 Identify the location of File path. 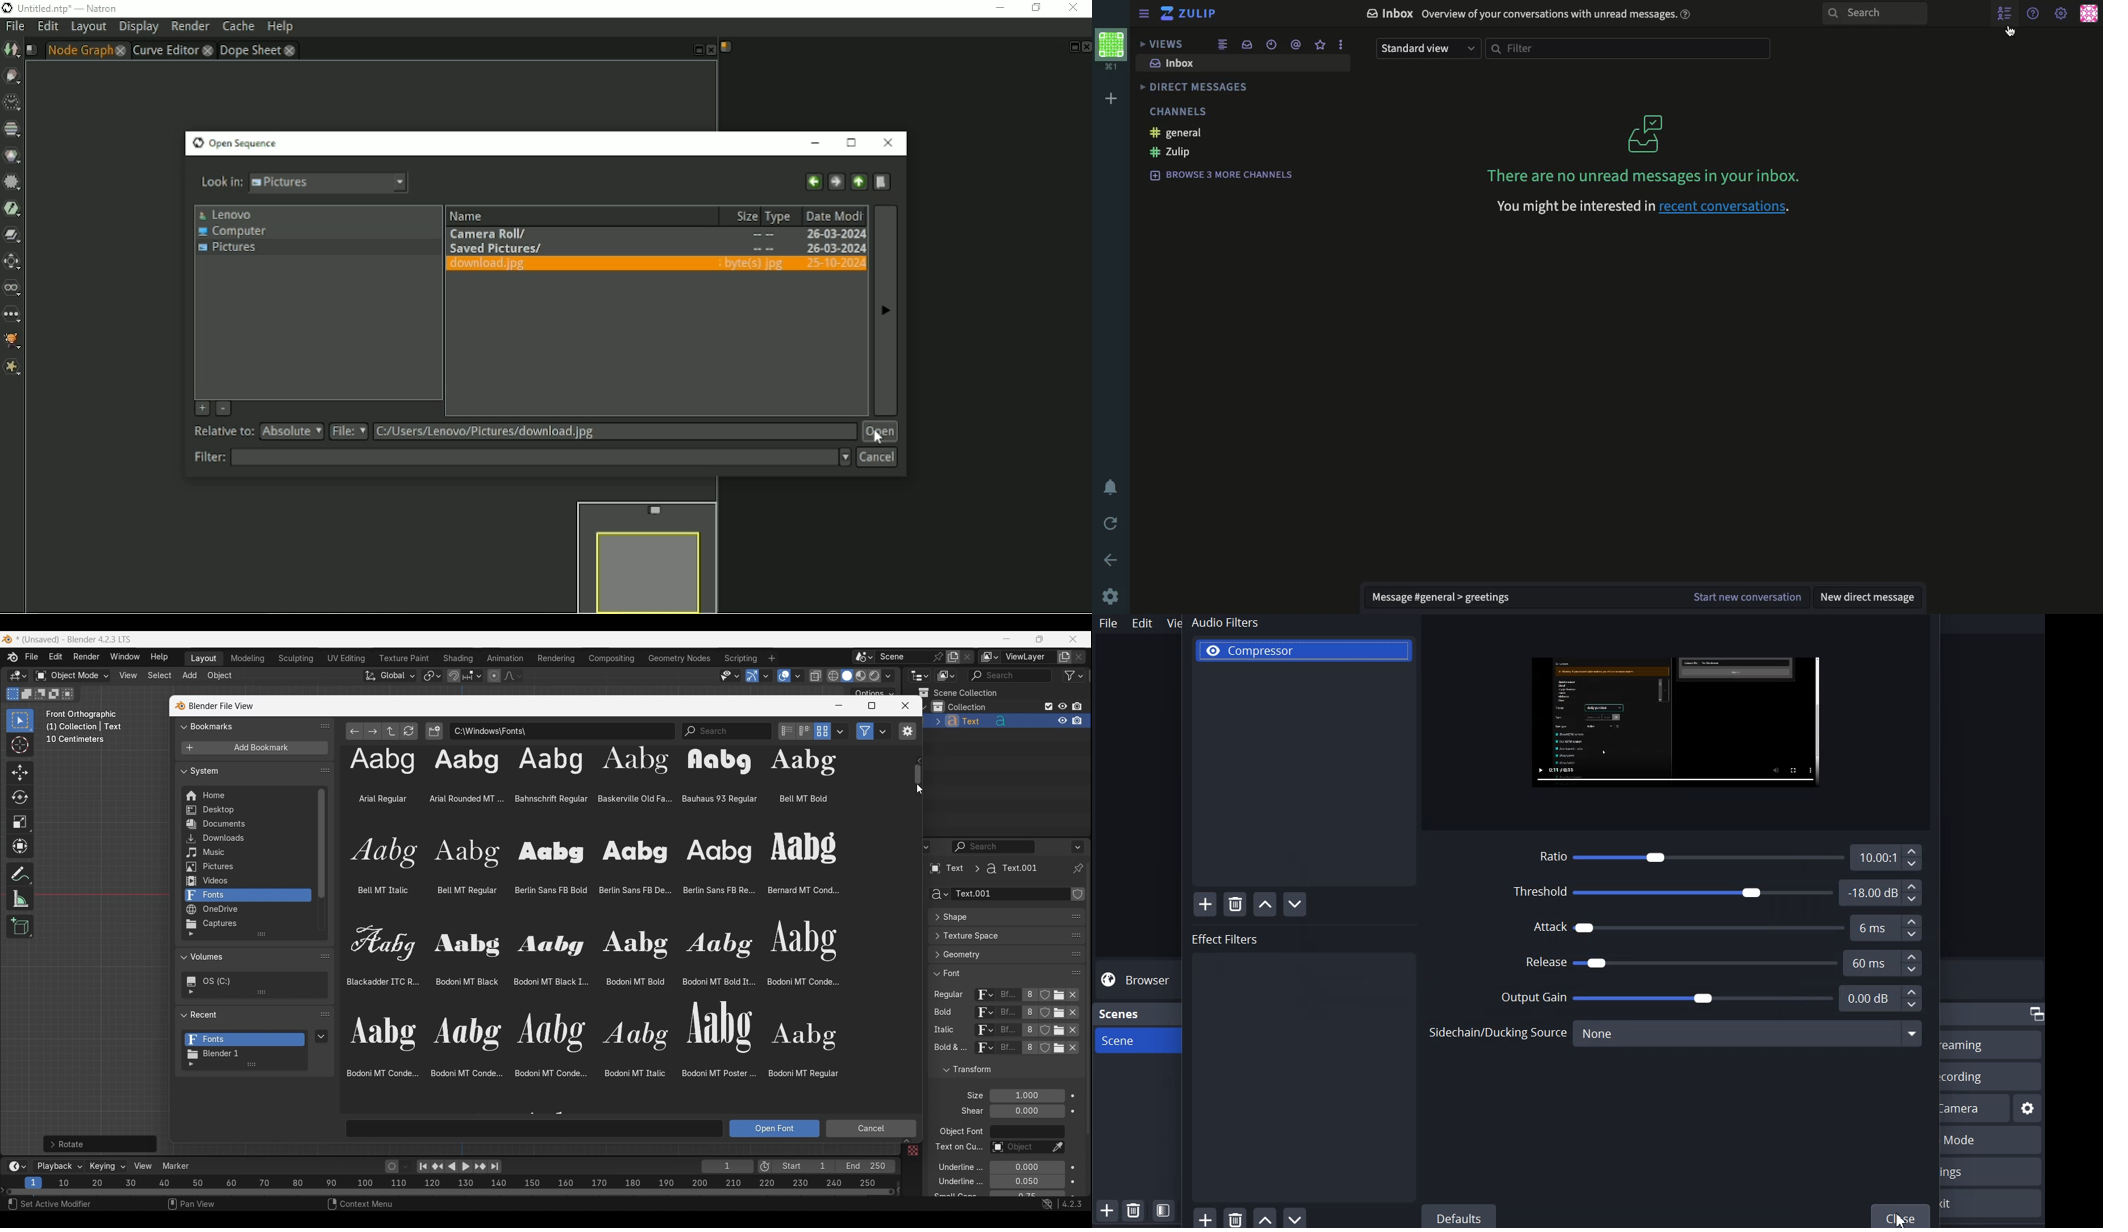
(562, 731).